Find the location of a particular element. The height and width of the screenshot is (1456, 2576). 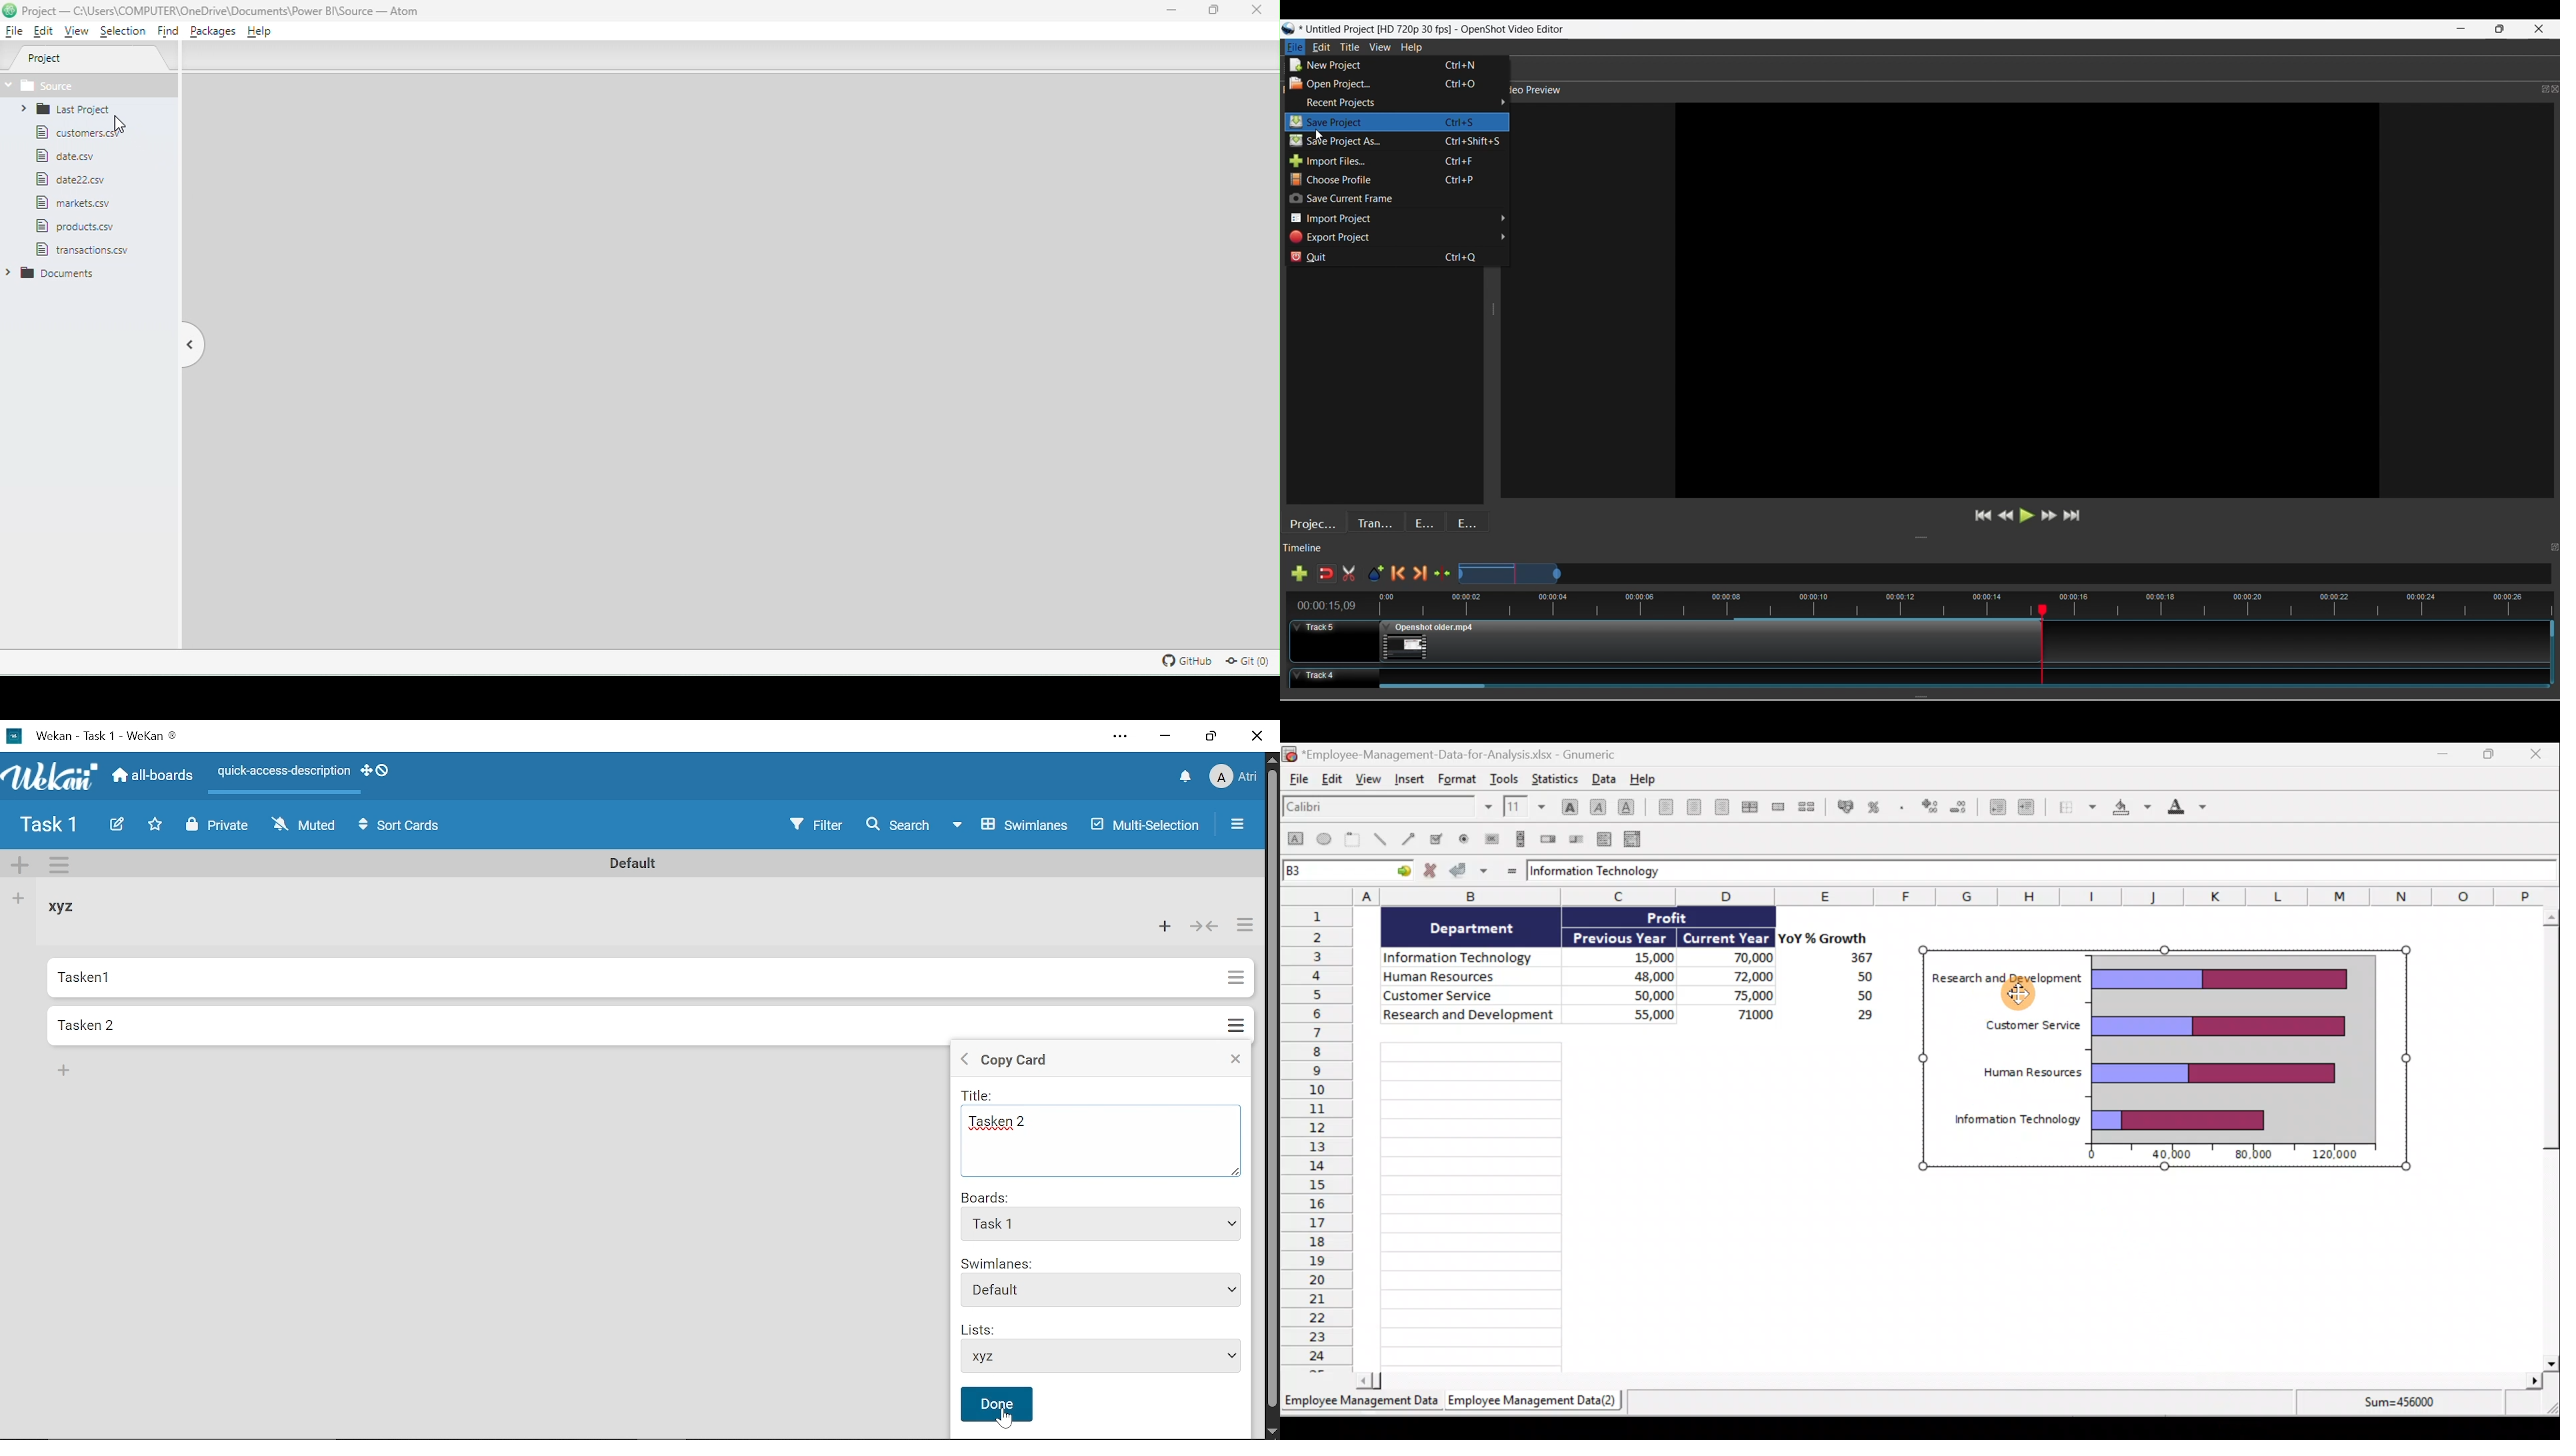

15,000 is located at coordinates (1643, 955).